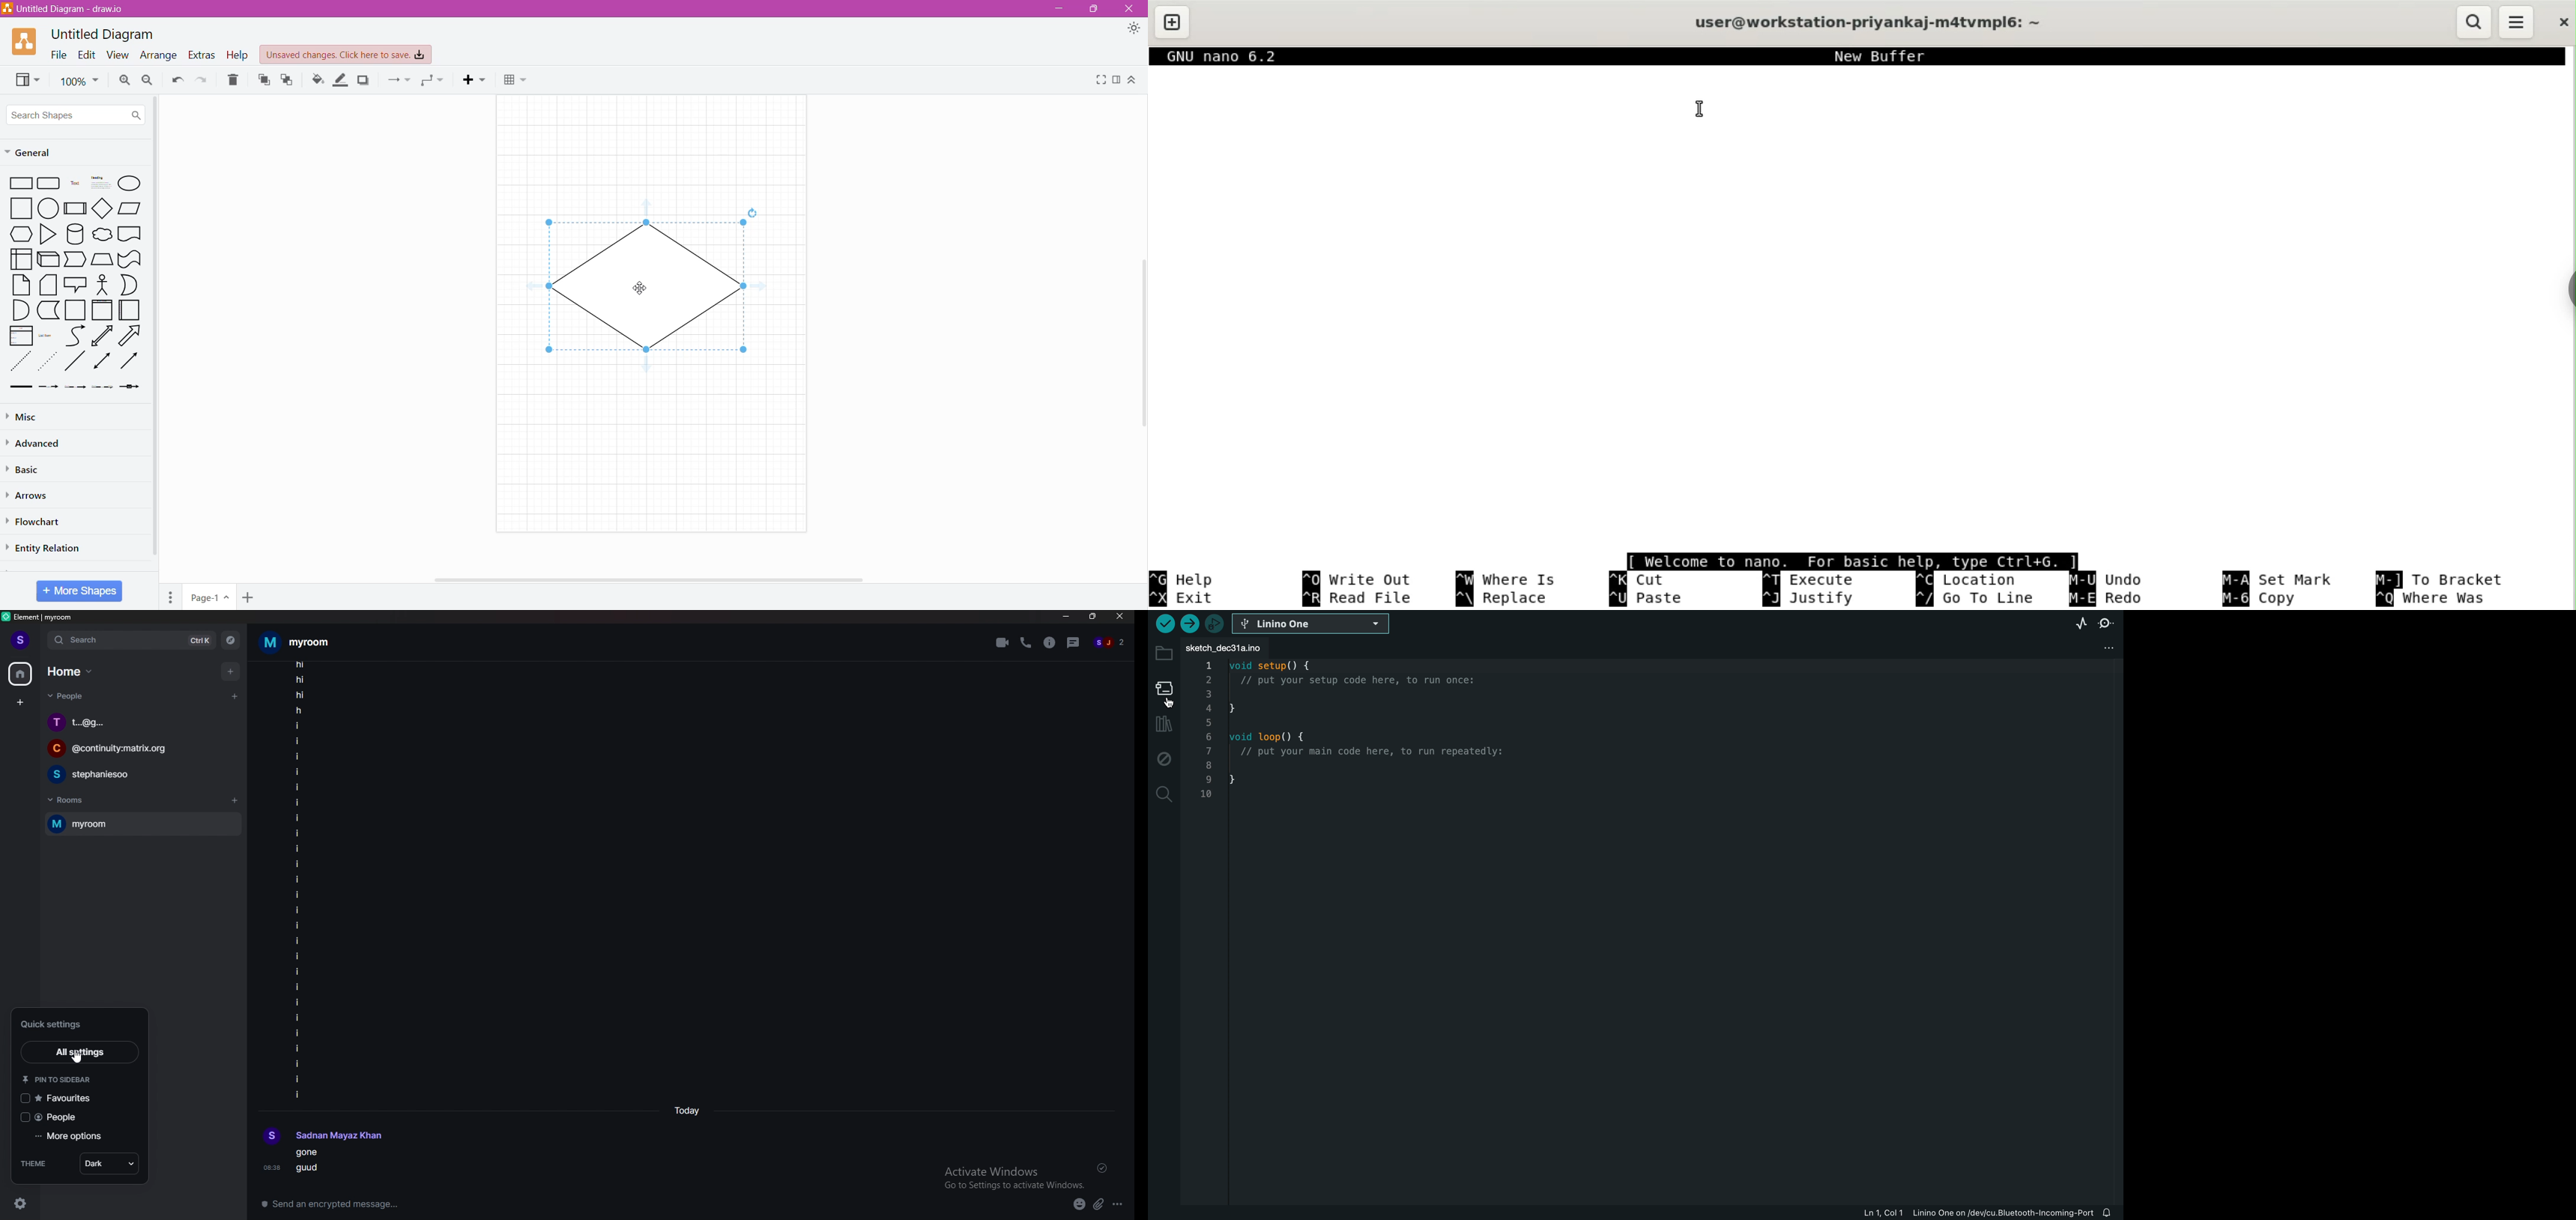 Image resolution: width=2576 pixels, height=1232 pixels. Describe the element at coordinates (1080, 1205) in the screenshot. I see `emoji` at that location.